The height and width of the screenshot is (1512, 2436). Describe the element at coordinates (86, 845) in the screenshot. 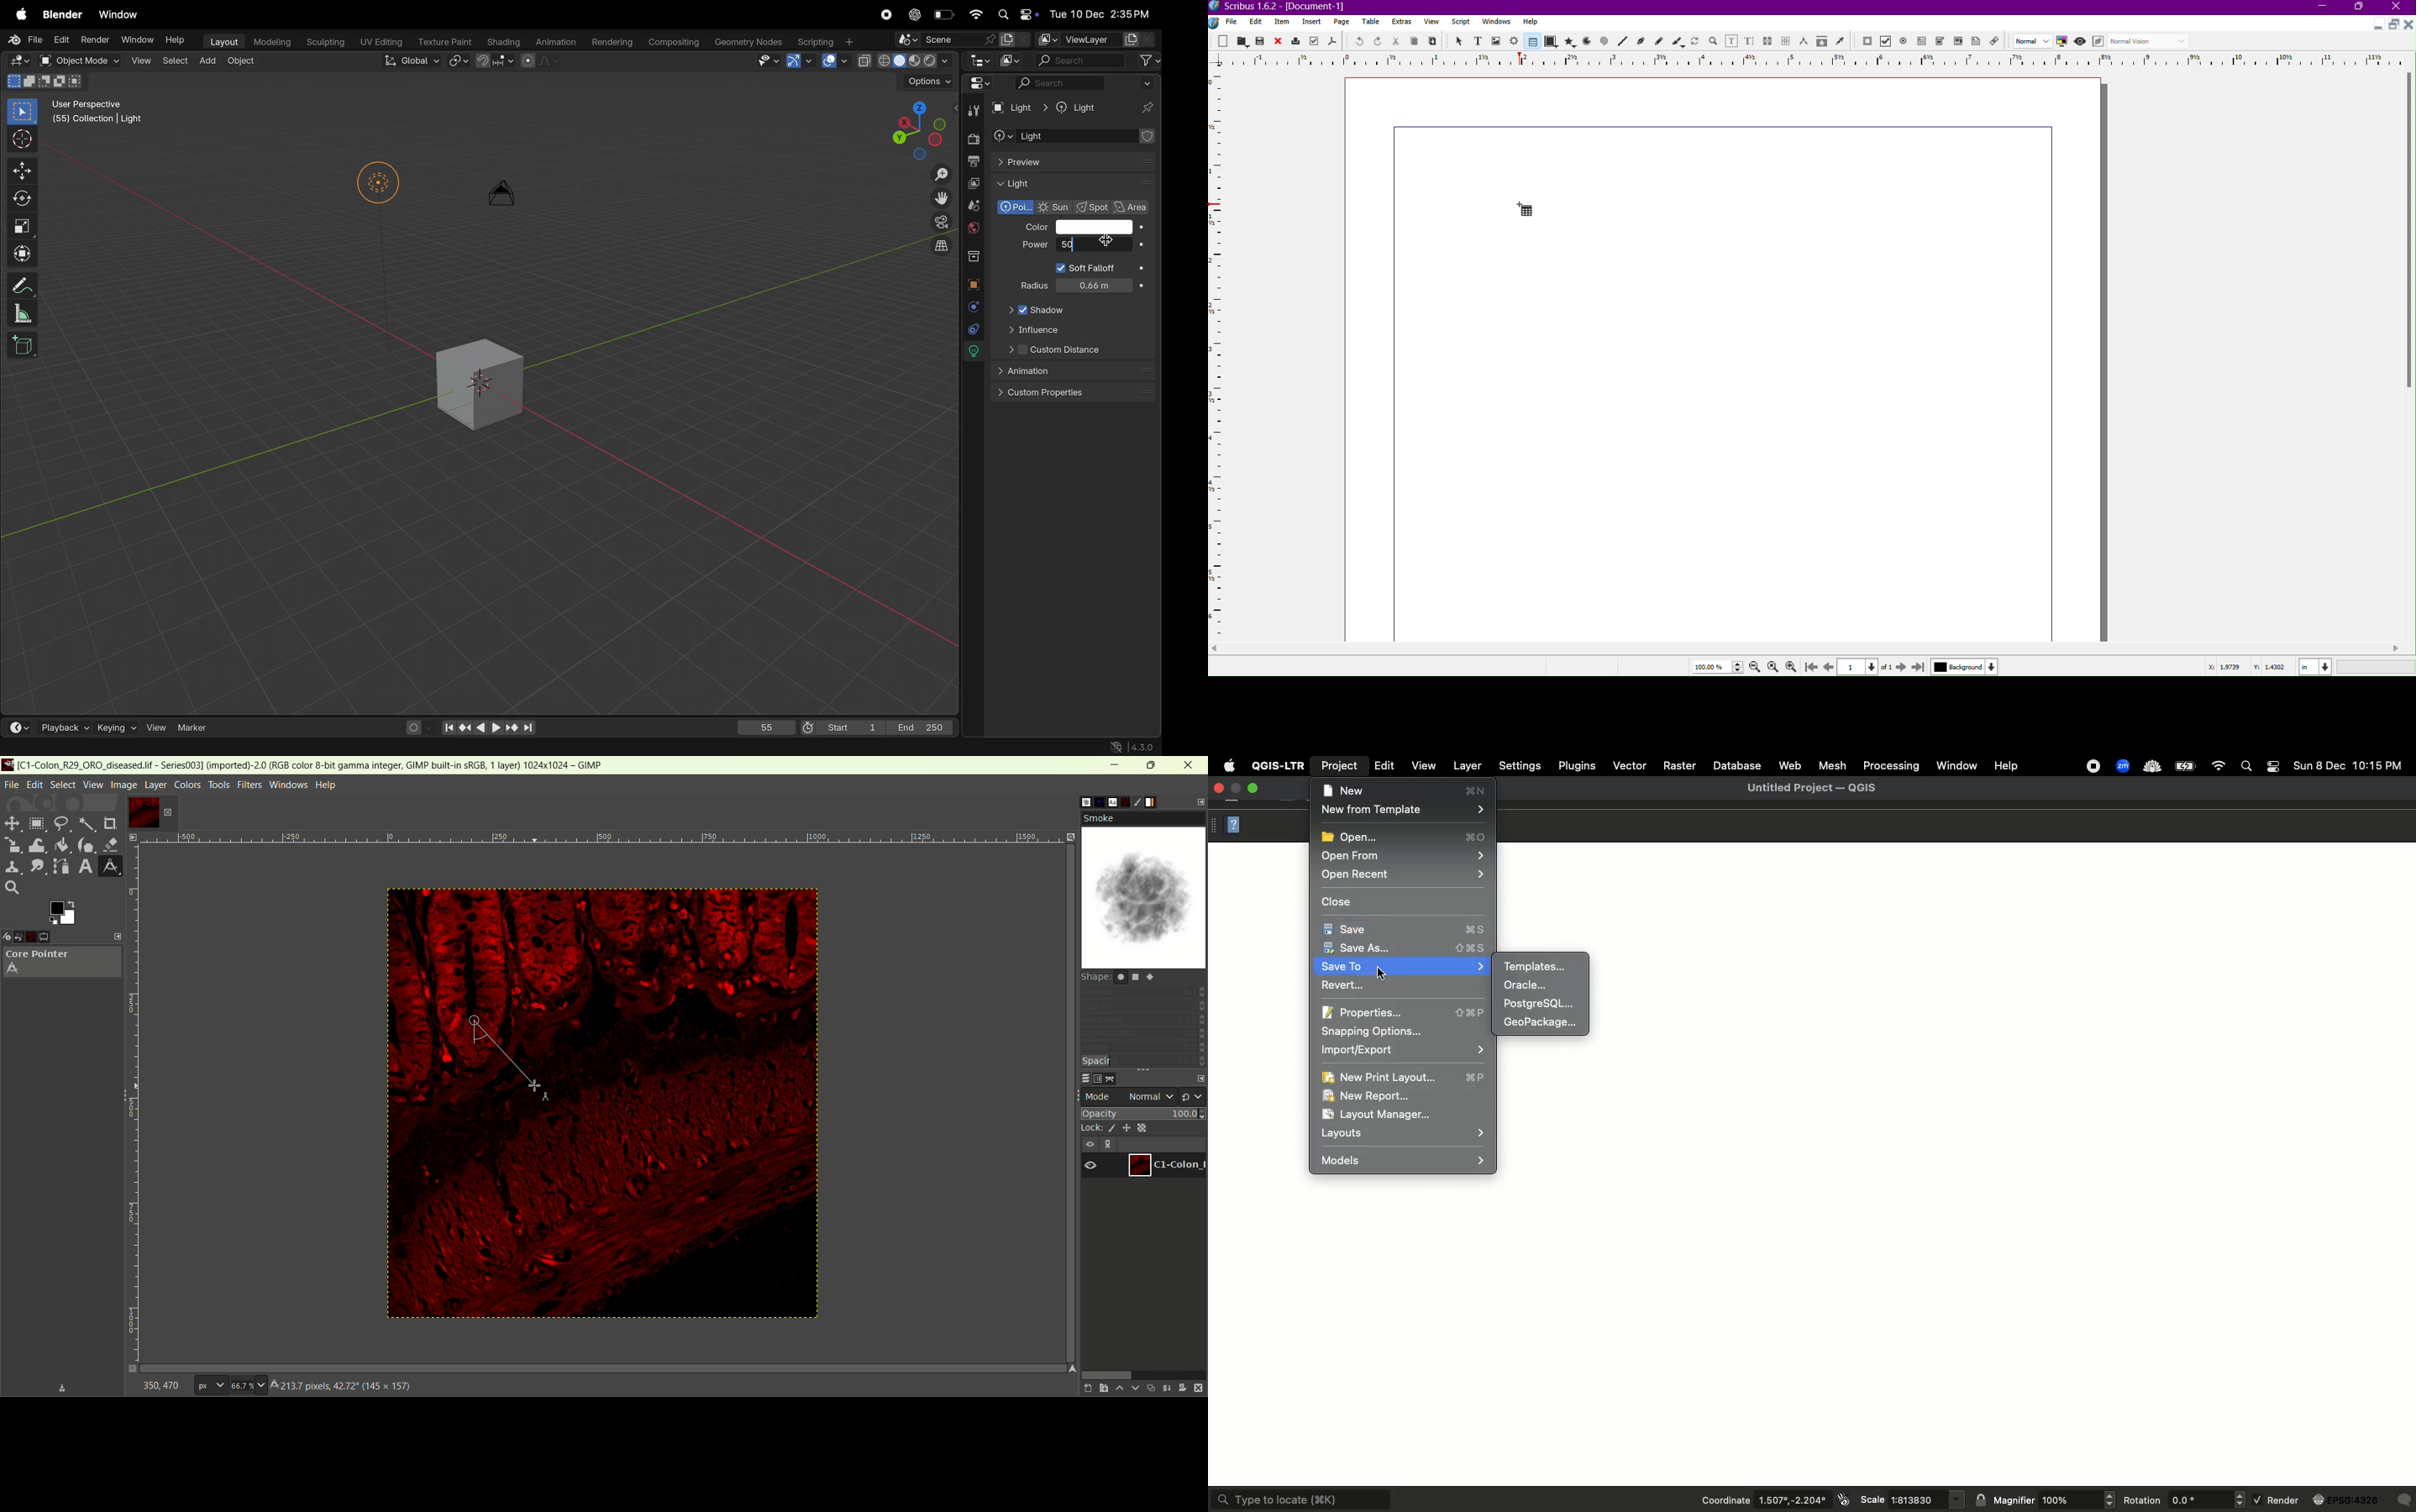

I see `ink tool` at that location.